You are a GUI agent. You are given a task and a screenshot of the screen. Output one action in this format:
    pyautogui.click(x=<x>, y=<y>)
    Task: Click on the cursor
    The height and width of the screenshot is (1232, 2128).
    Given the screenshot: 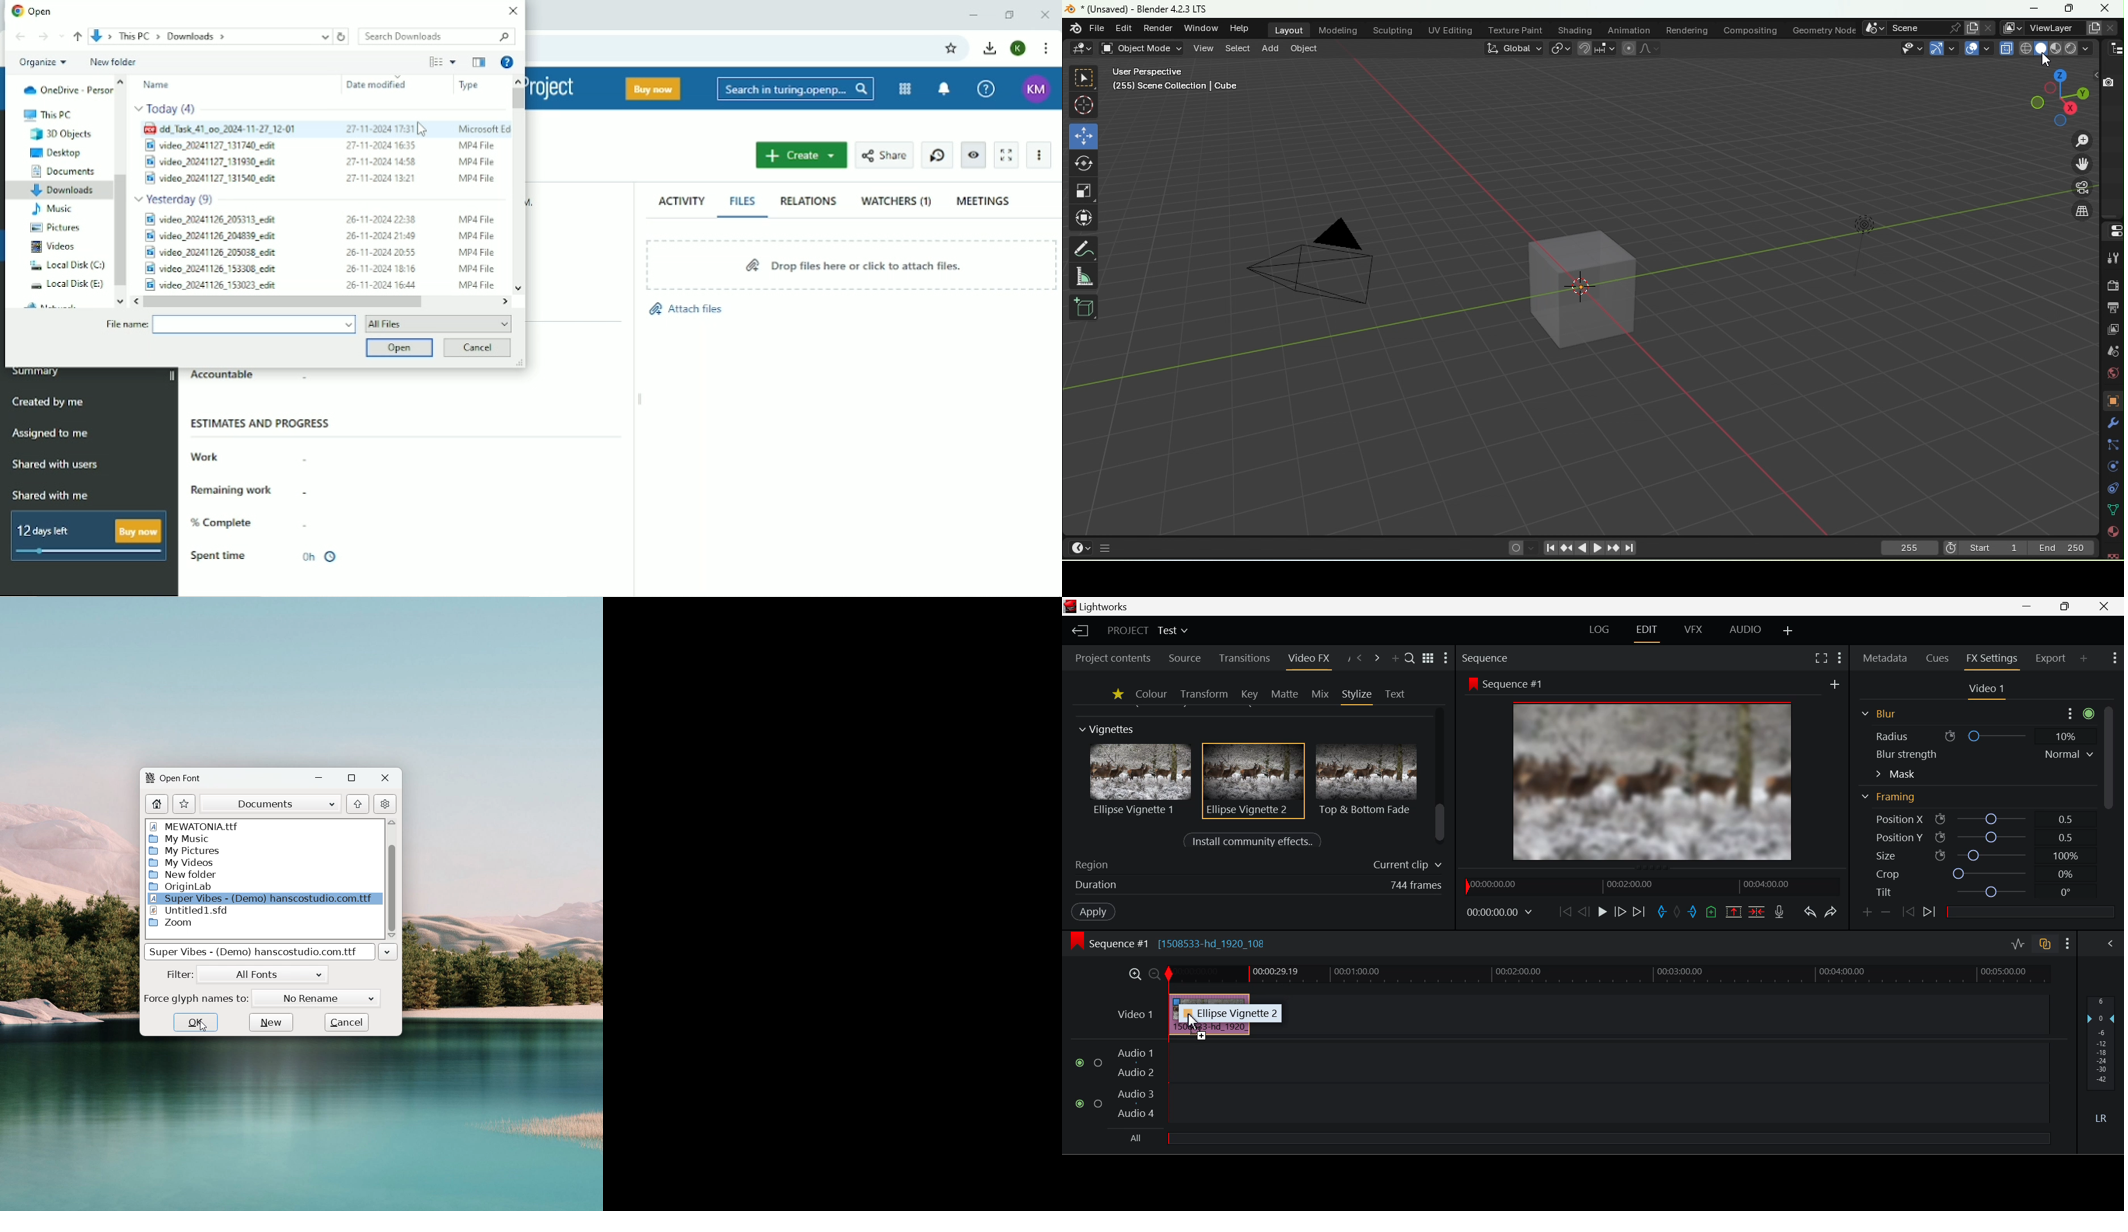 What is the action you would take?
    pyautogui.click(x=425, y=130)
    